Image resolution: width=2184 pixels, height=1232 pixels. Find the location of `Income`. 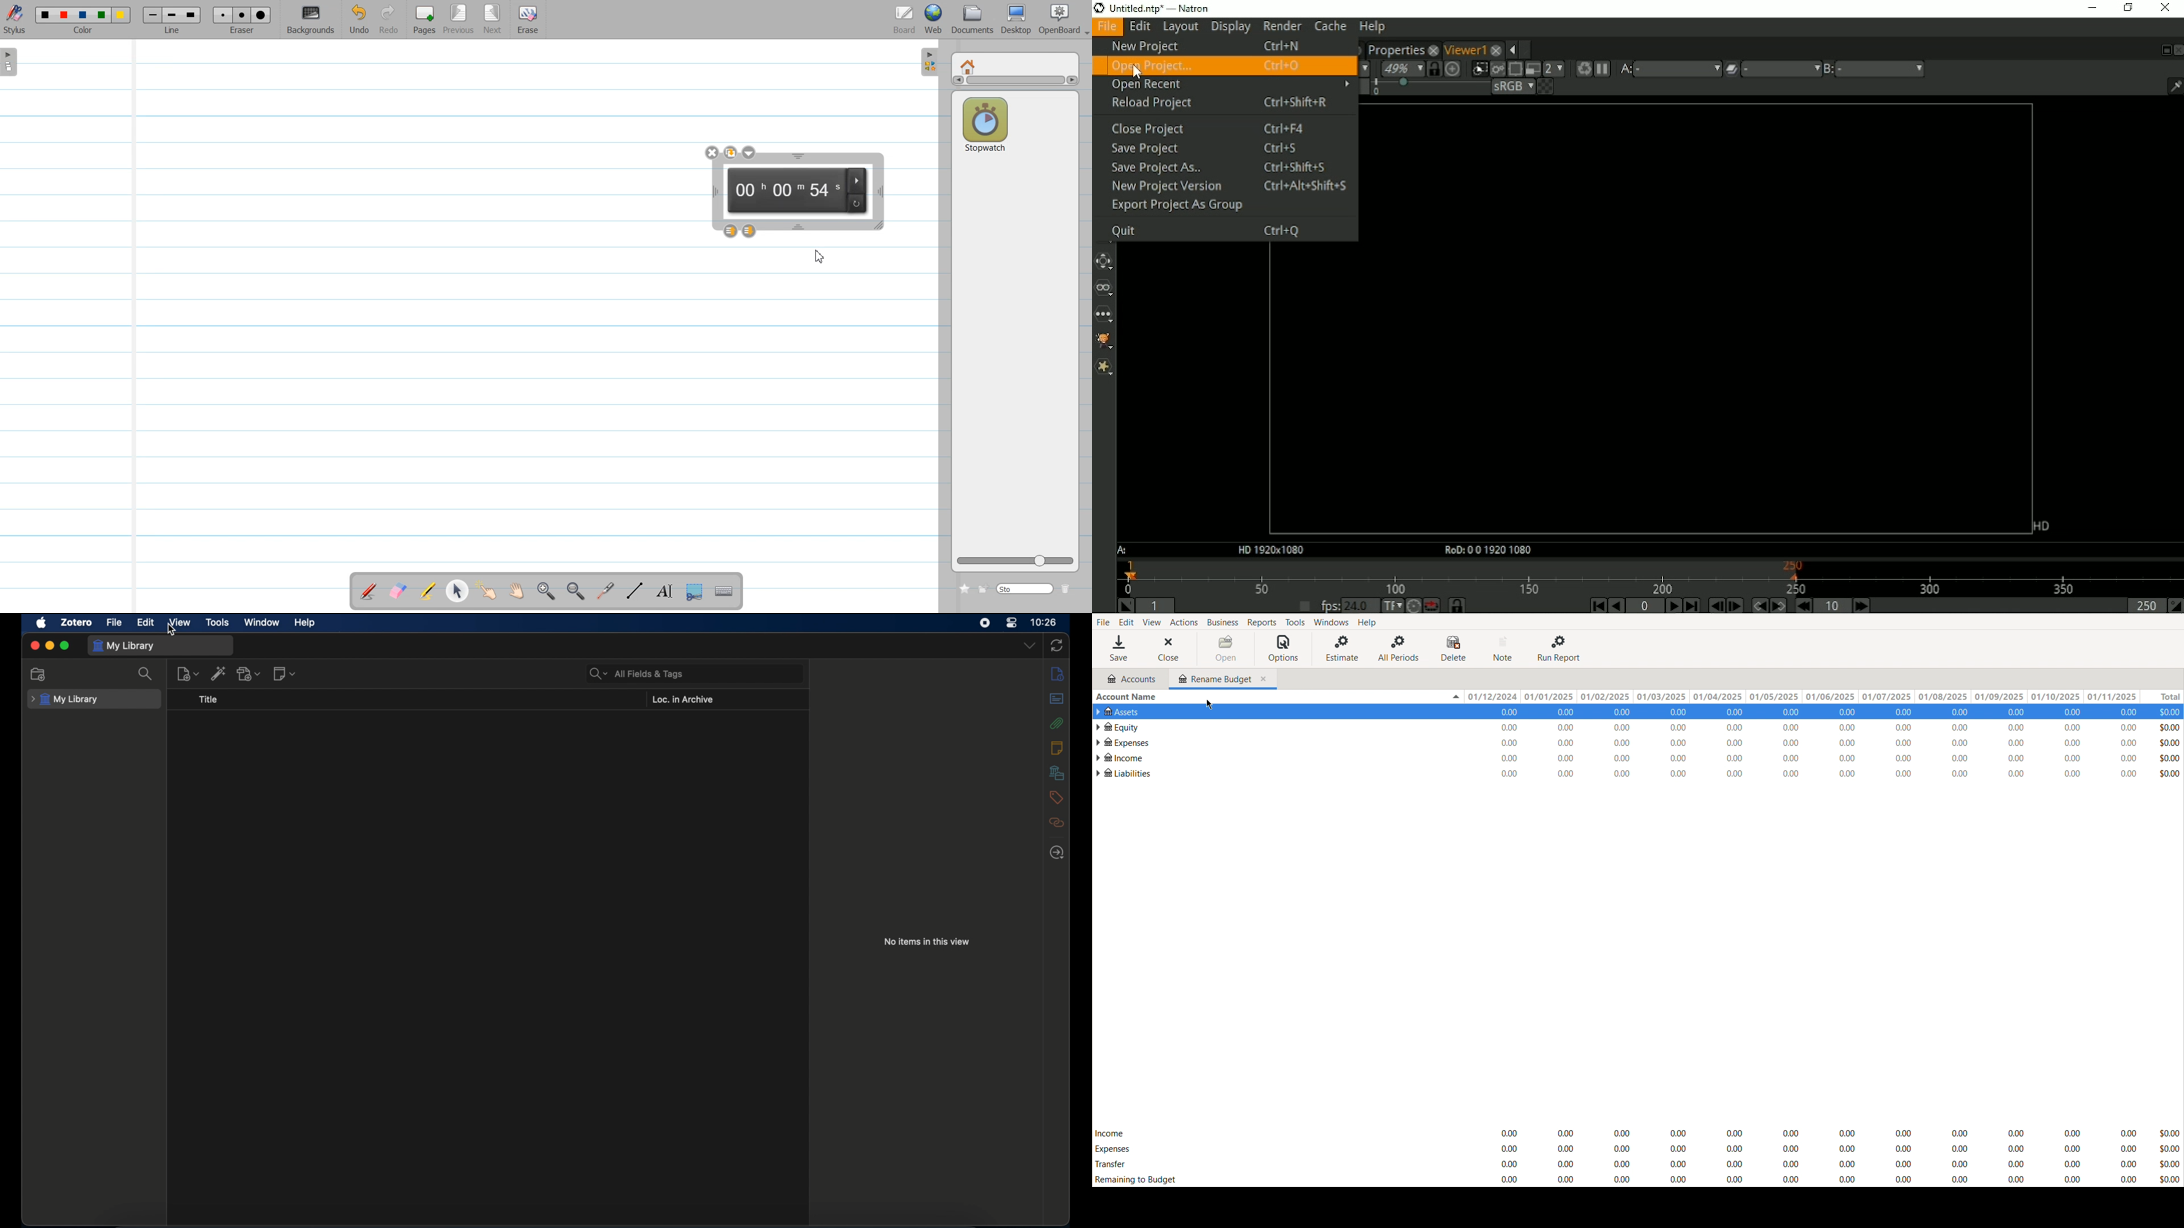

Income is located at coordinates (1120, 757).